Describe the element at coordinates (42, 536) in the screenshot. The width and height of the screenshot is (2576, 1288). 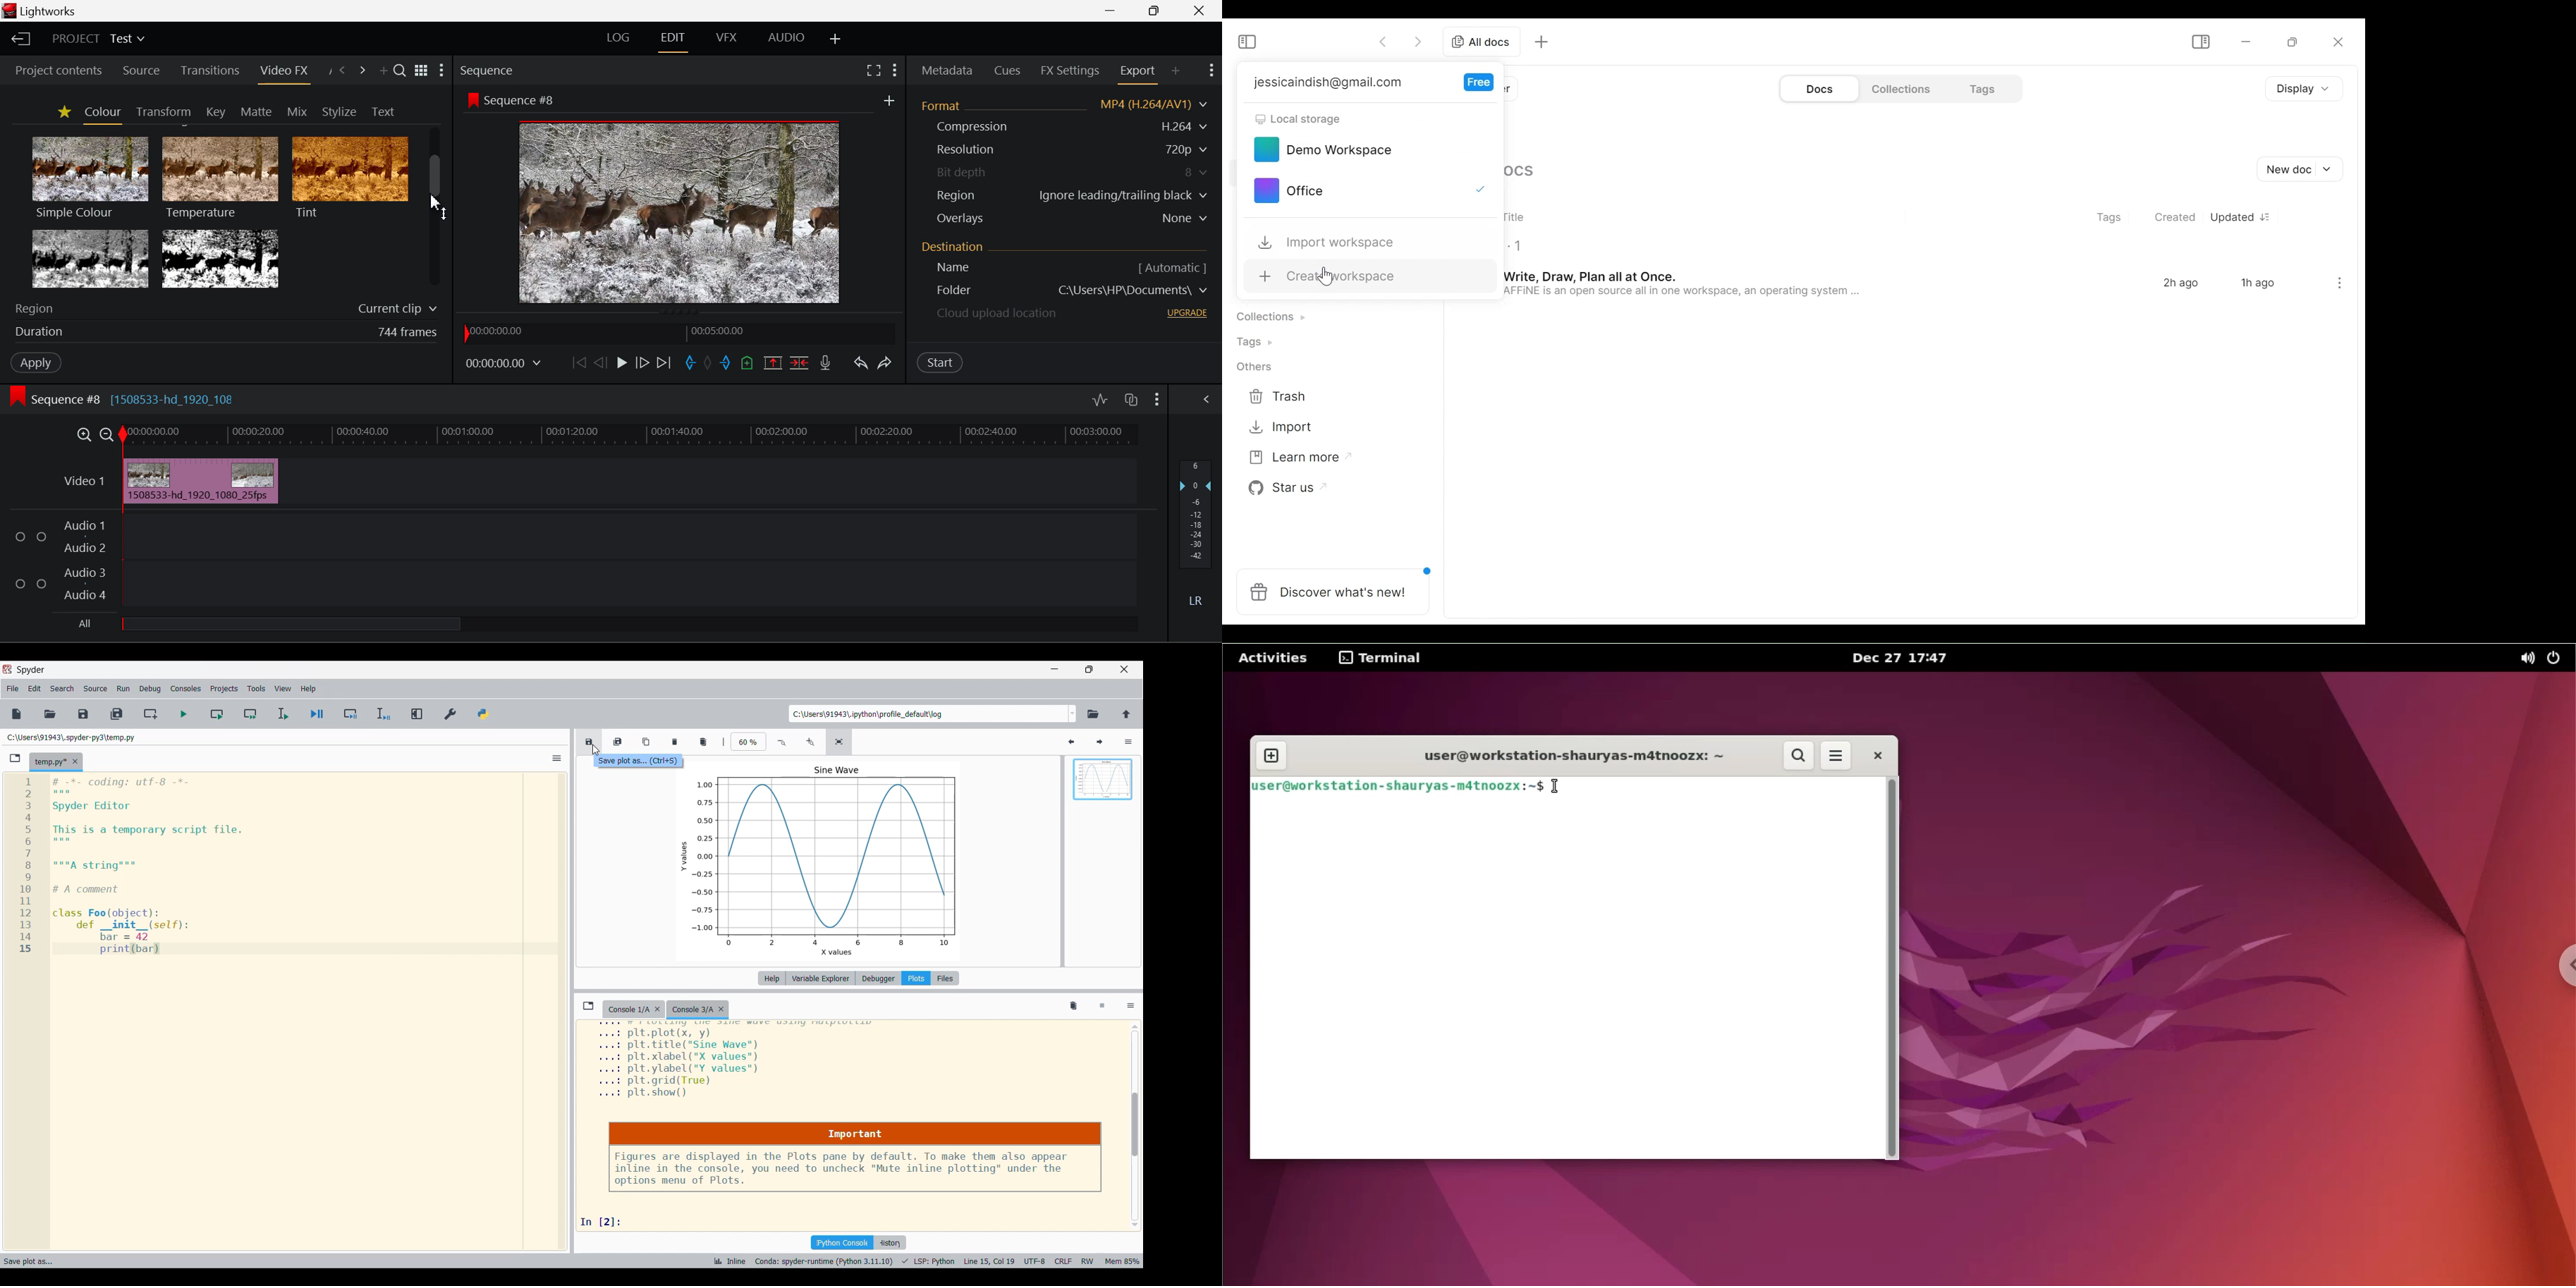
I see `Checkbox` at that location.